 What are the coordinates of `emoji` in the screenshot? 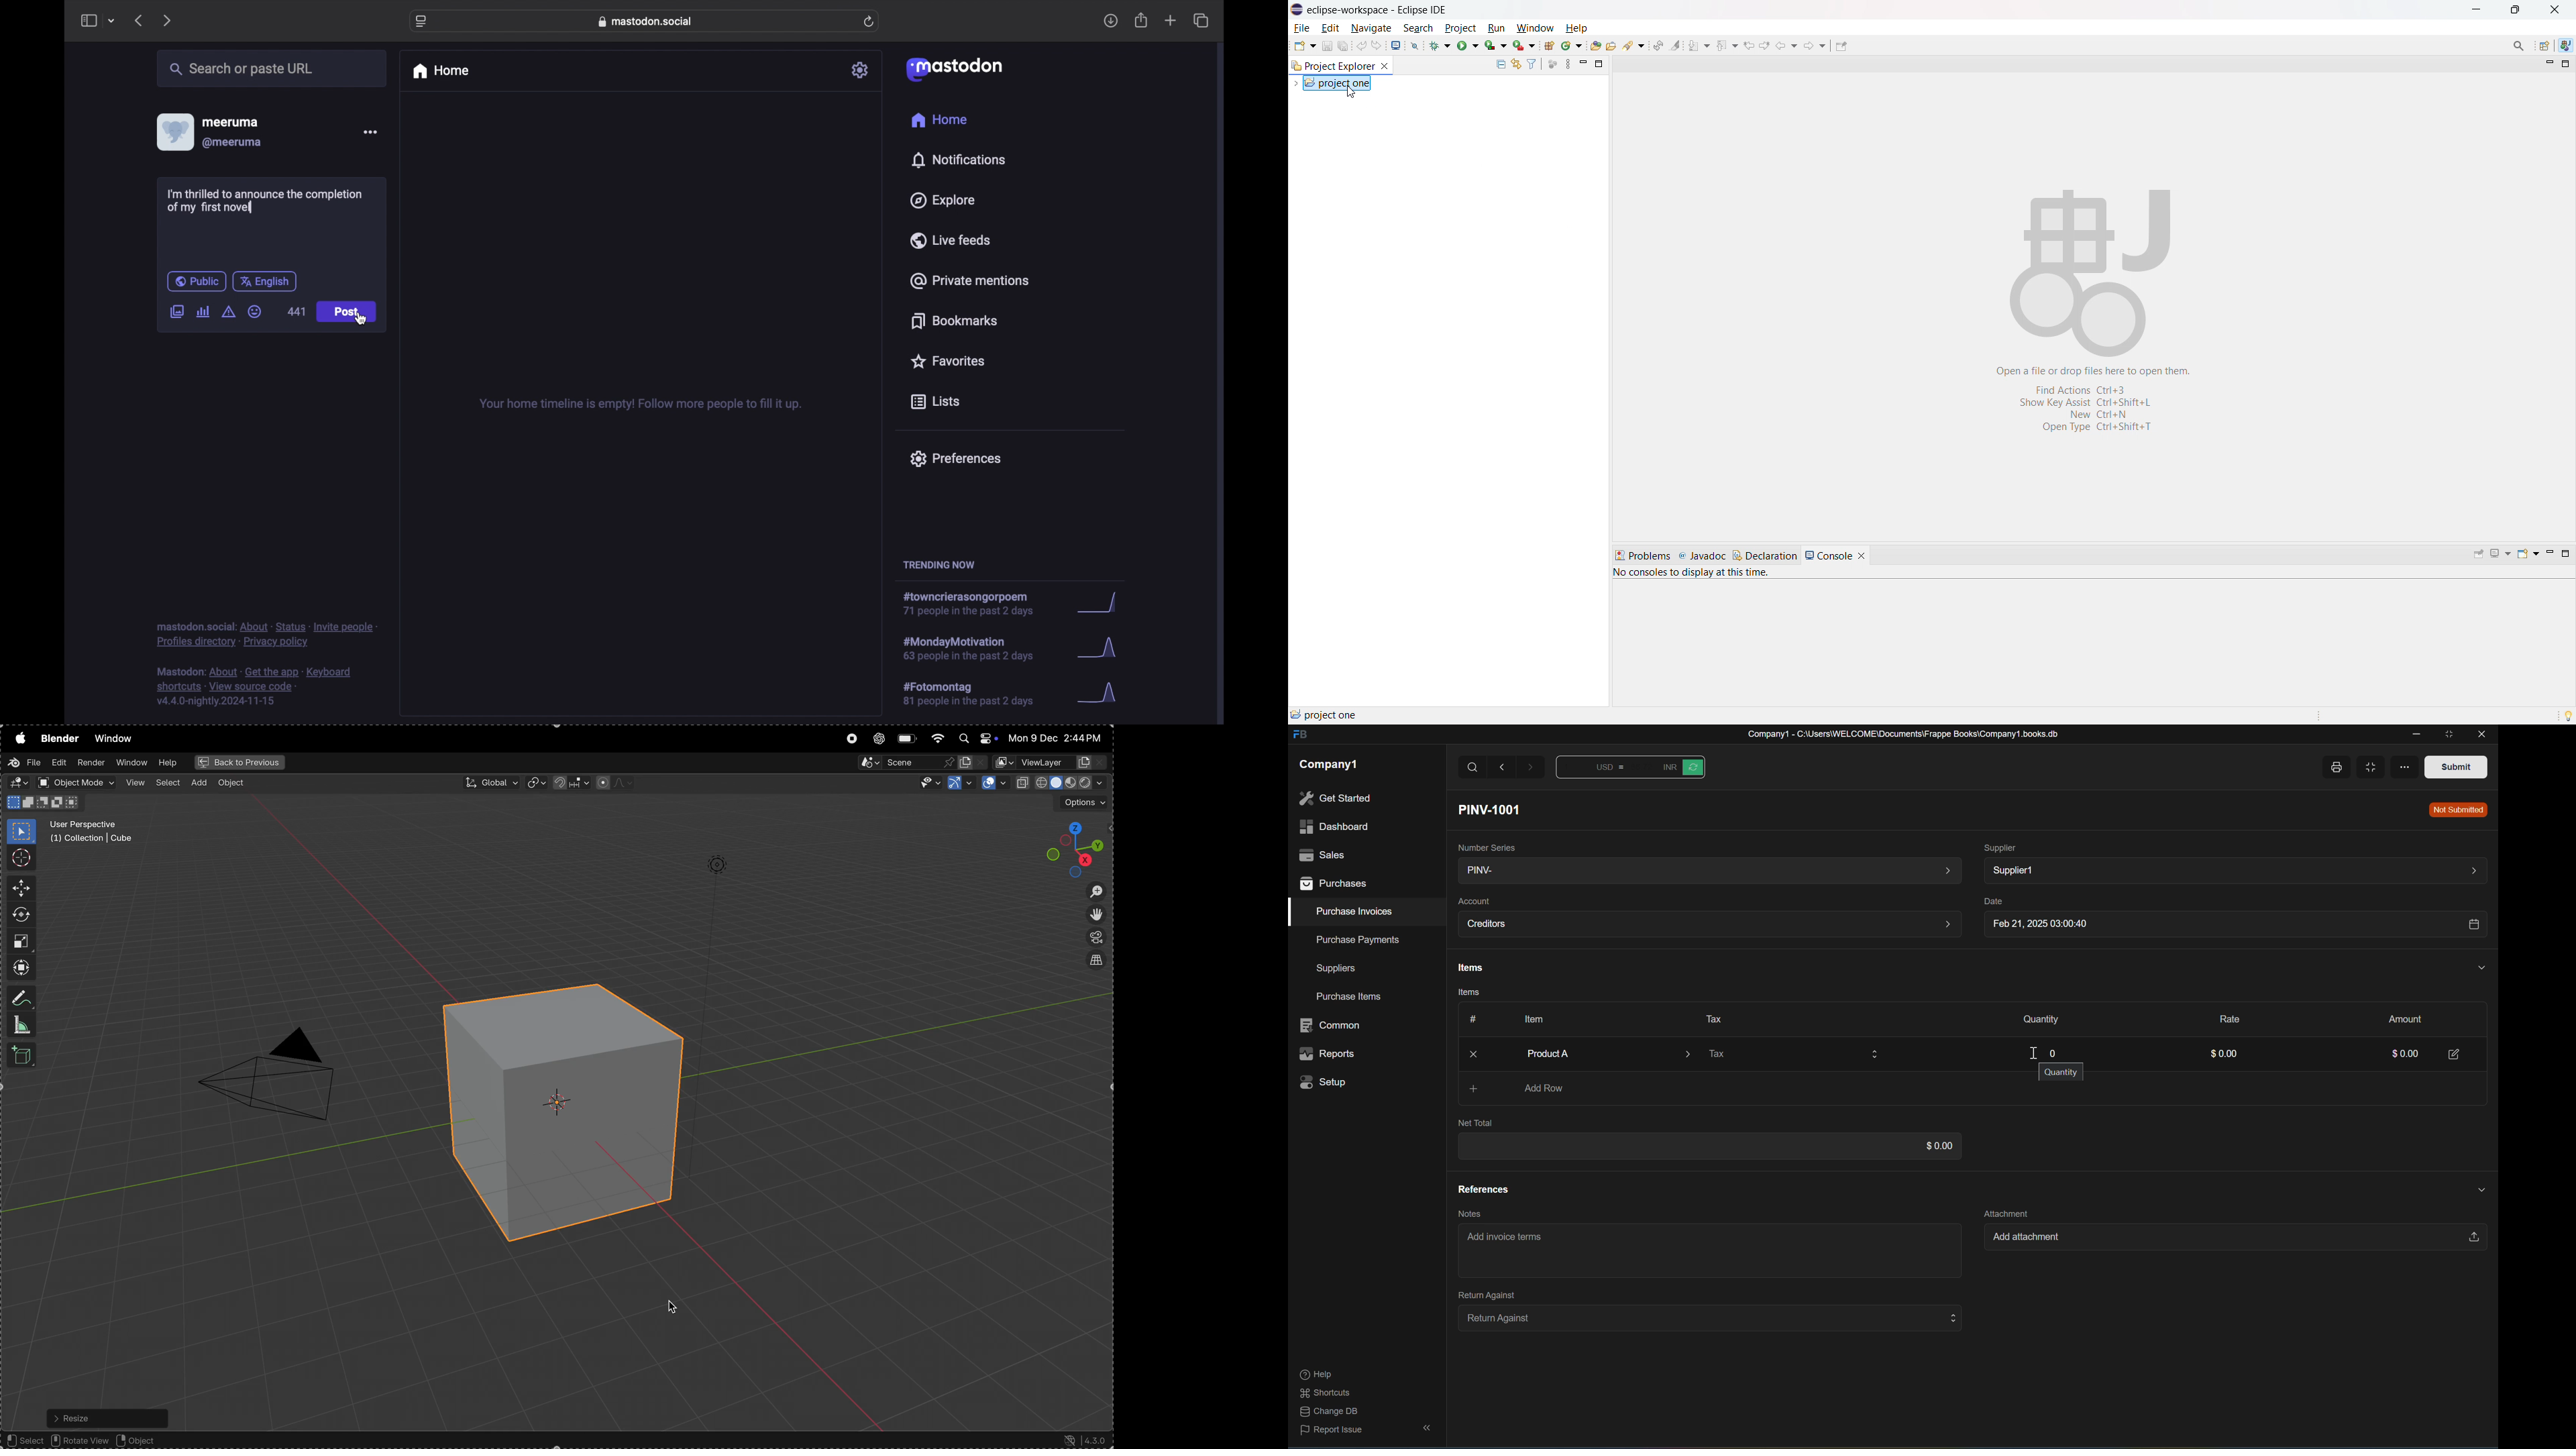 It's located at (255, 311).